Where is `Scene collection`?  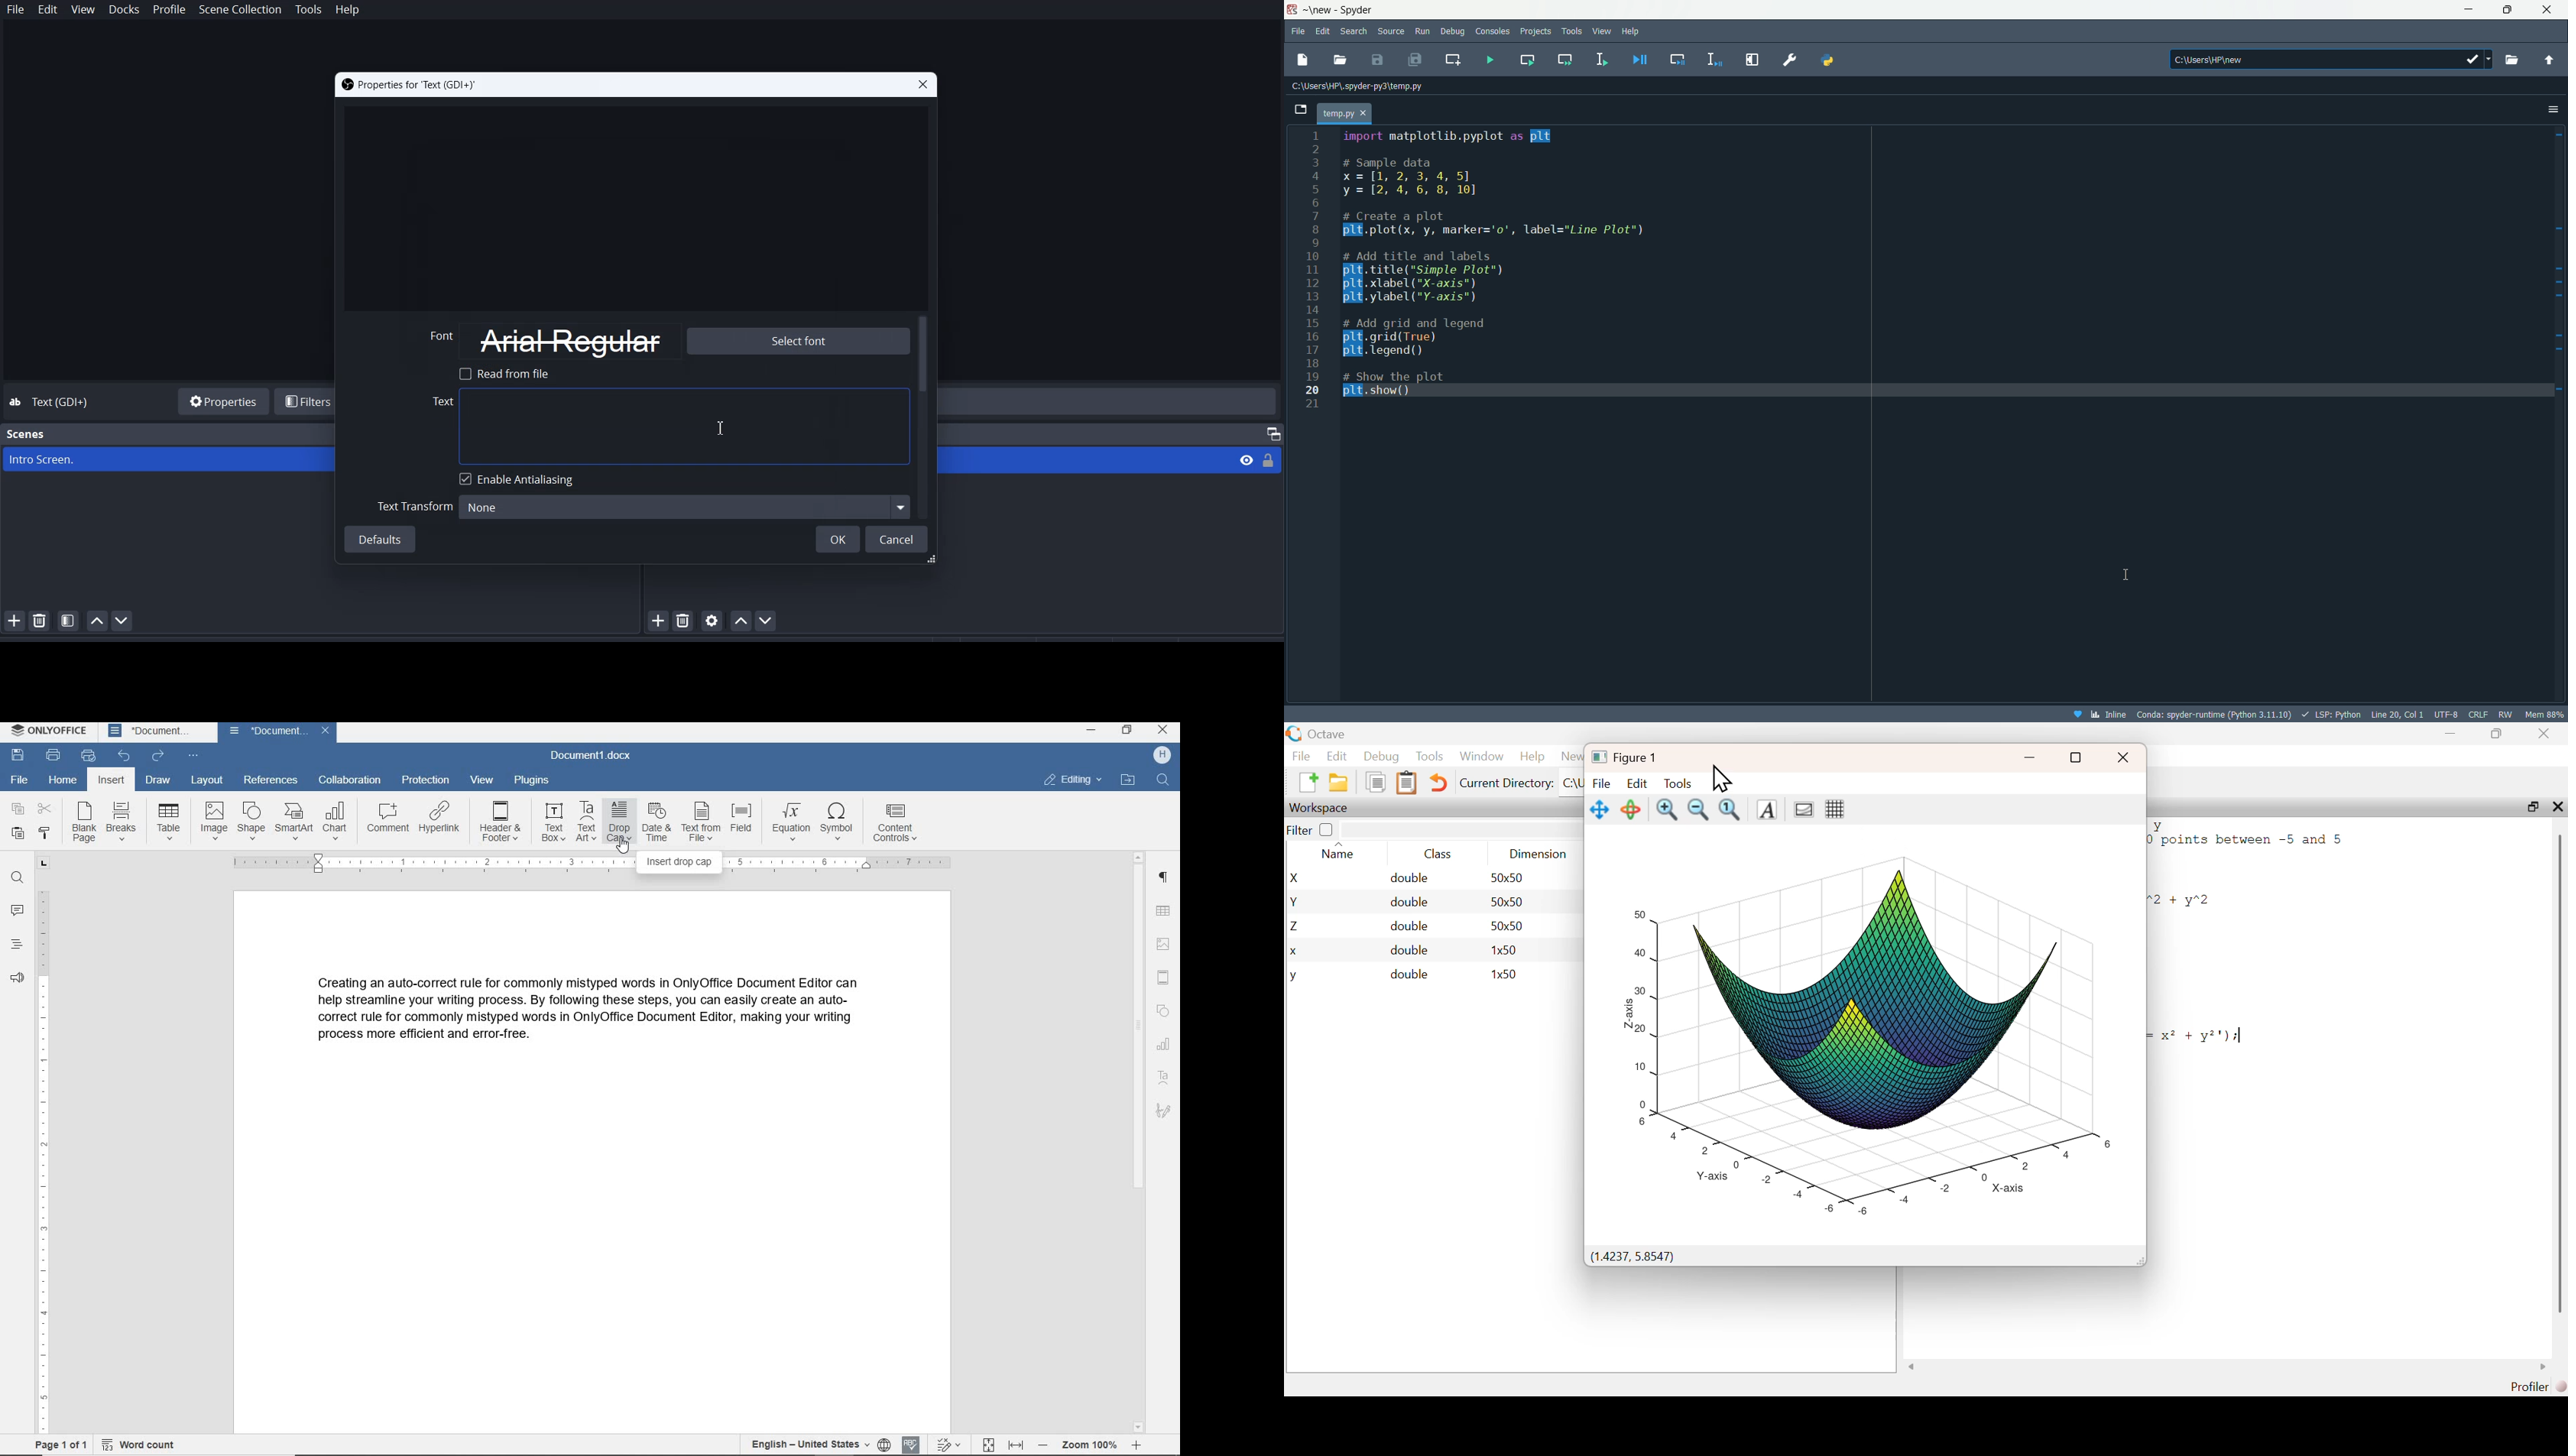 Scene collection is located at coordinates (241, 10).